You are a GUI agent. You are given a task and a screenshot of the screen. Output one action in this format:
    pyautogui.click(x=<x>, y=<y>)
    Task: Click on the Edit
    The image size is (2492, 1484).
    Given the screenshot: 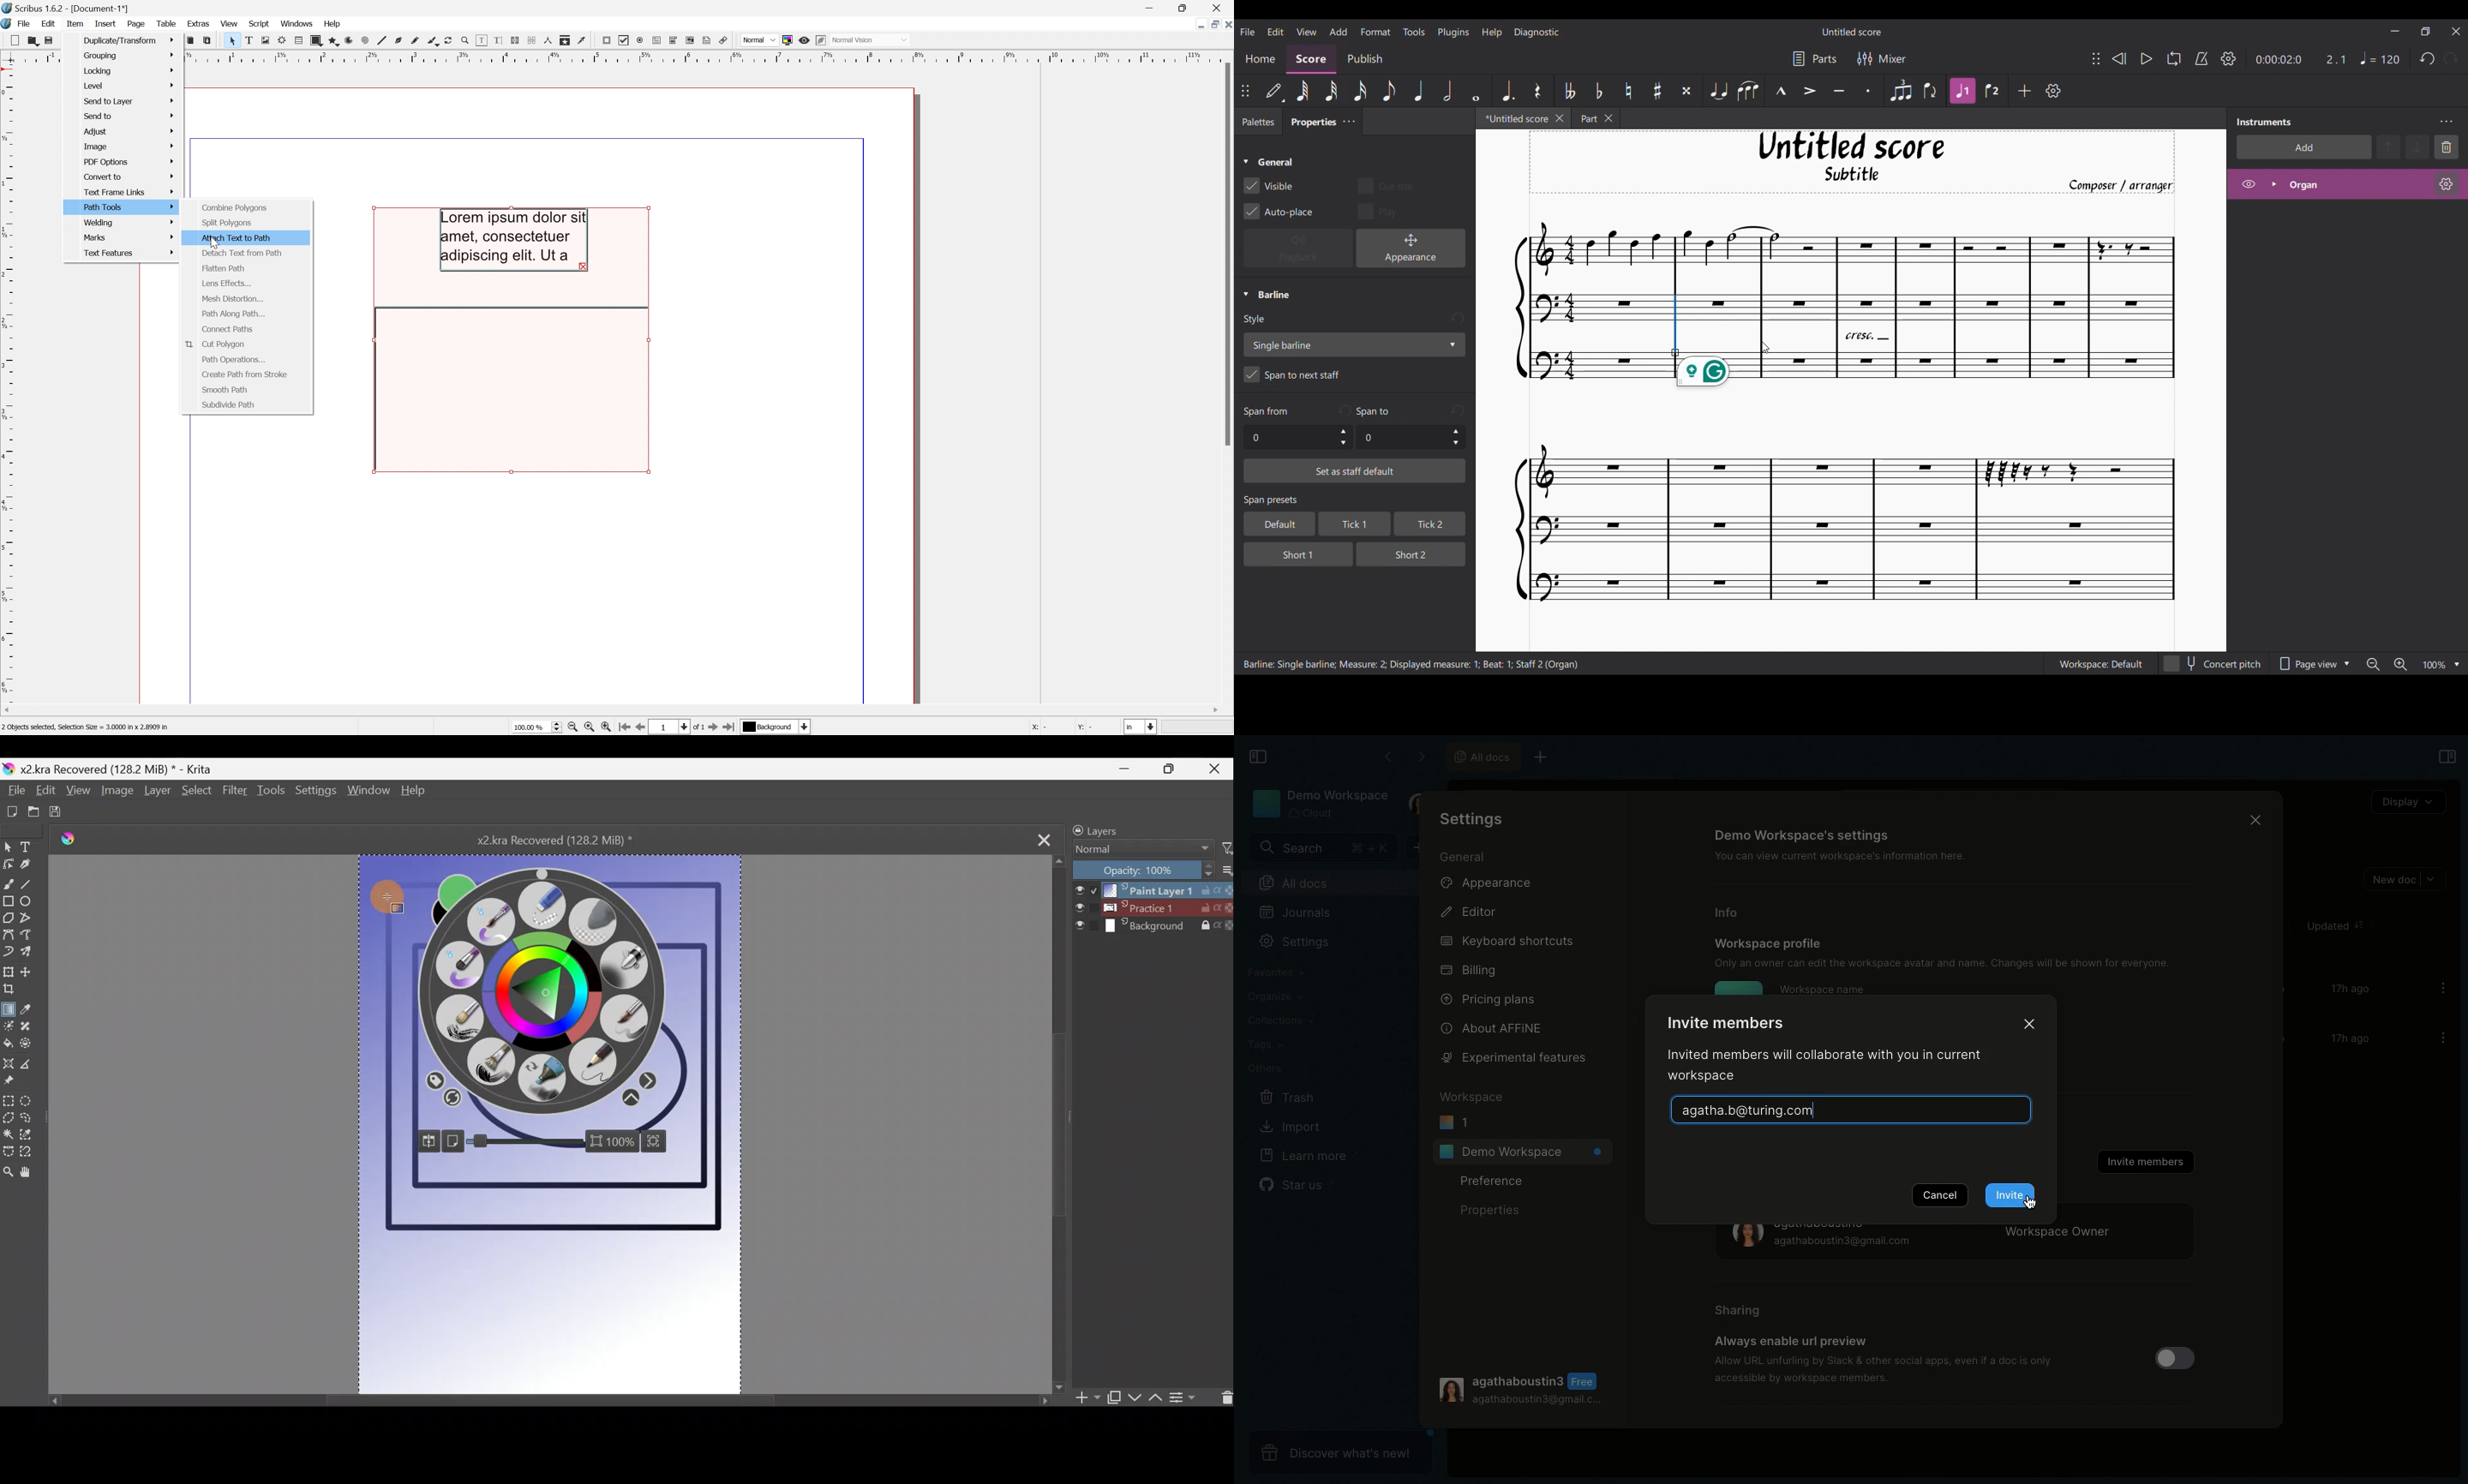 What is the action you would take?
    pyautogui.click(x=44, y=793)
    